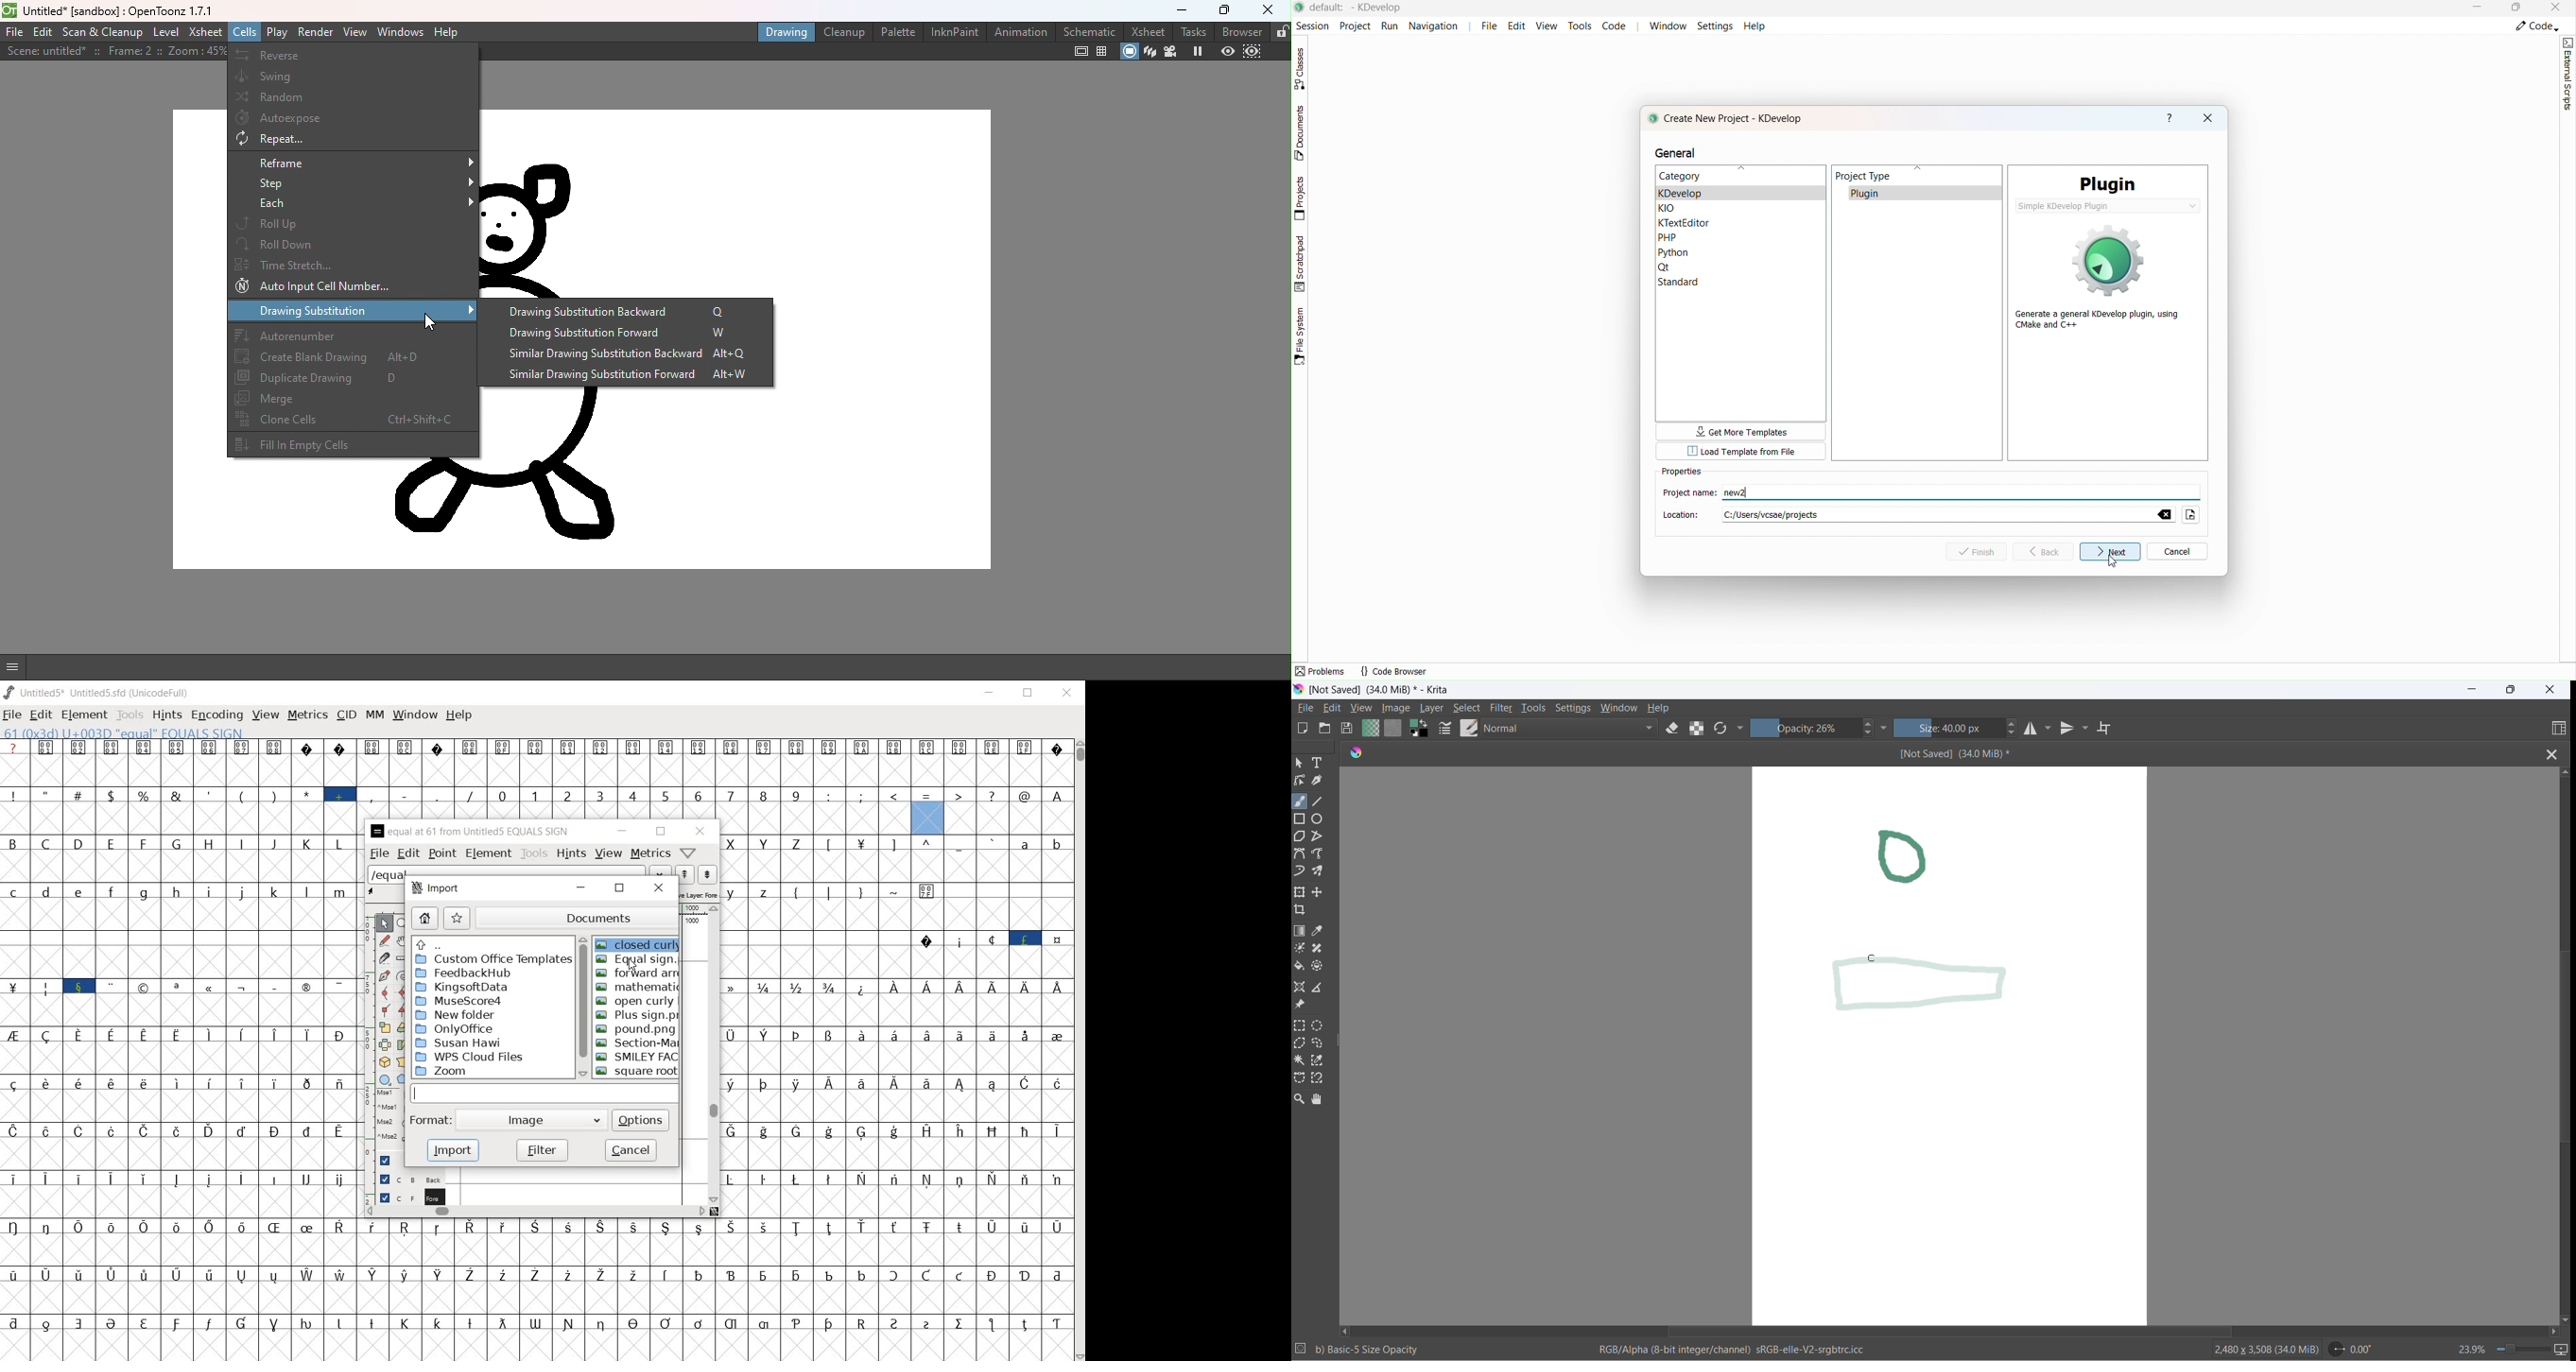 This screenshot has height=1372, width=2576. Describe the element at coordinates (2111, 551) in the screenshot. I see `Next` at that location.